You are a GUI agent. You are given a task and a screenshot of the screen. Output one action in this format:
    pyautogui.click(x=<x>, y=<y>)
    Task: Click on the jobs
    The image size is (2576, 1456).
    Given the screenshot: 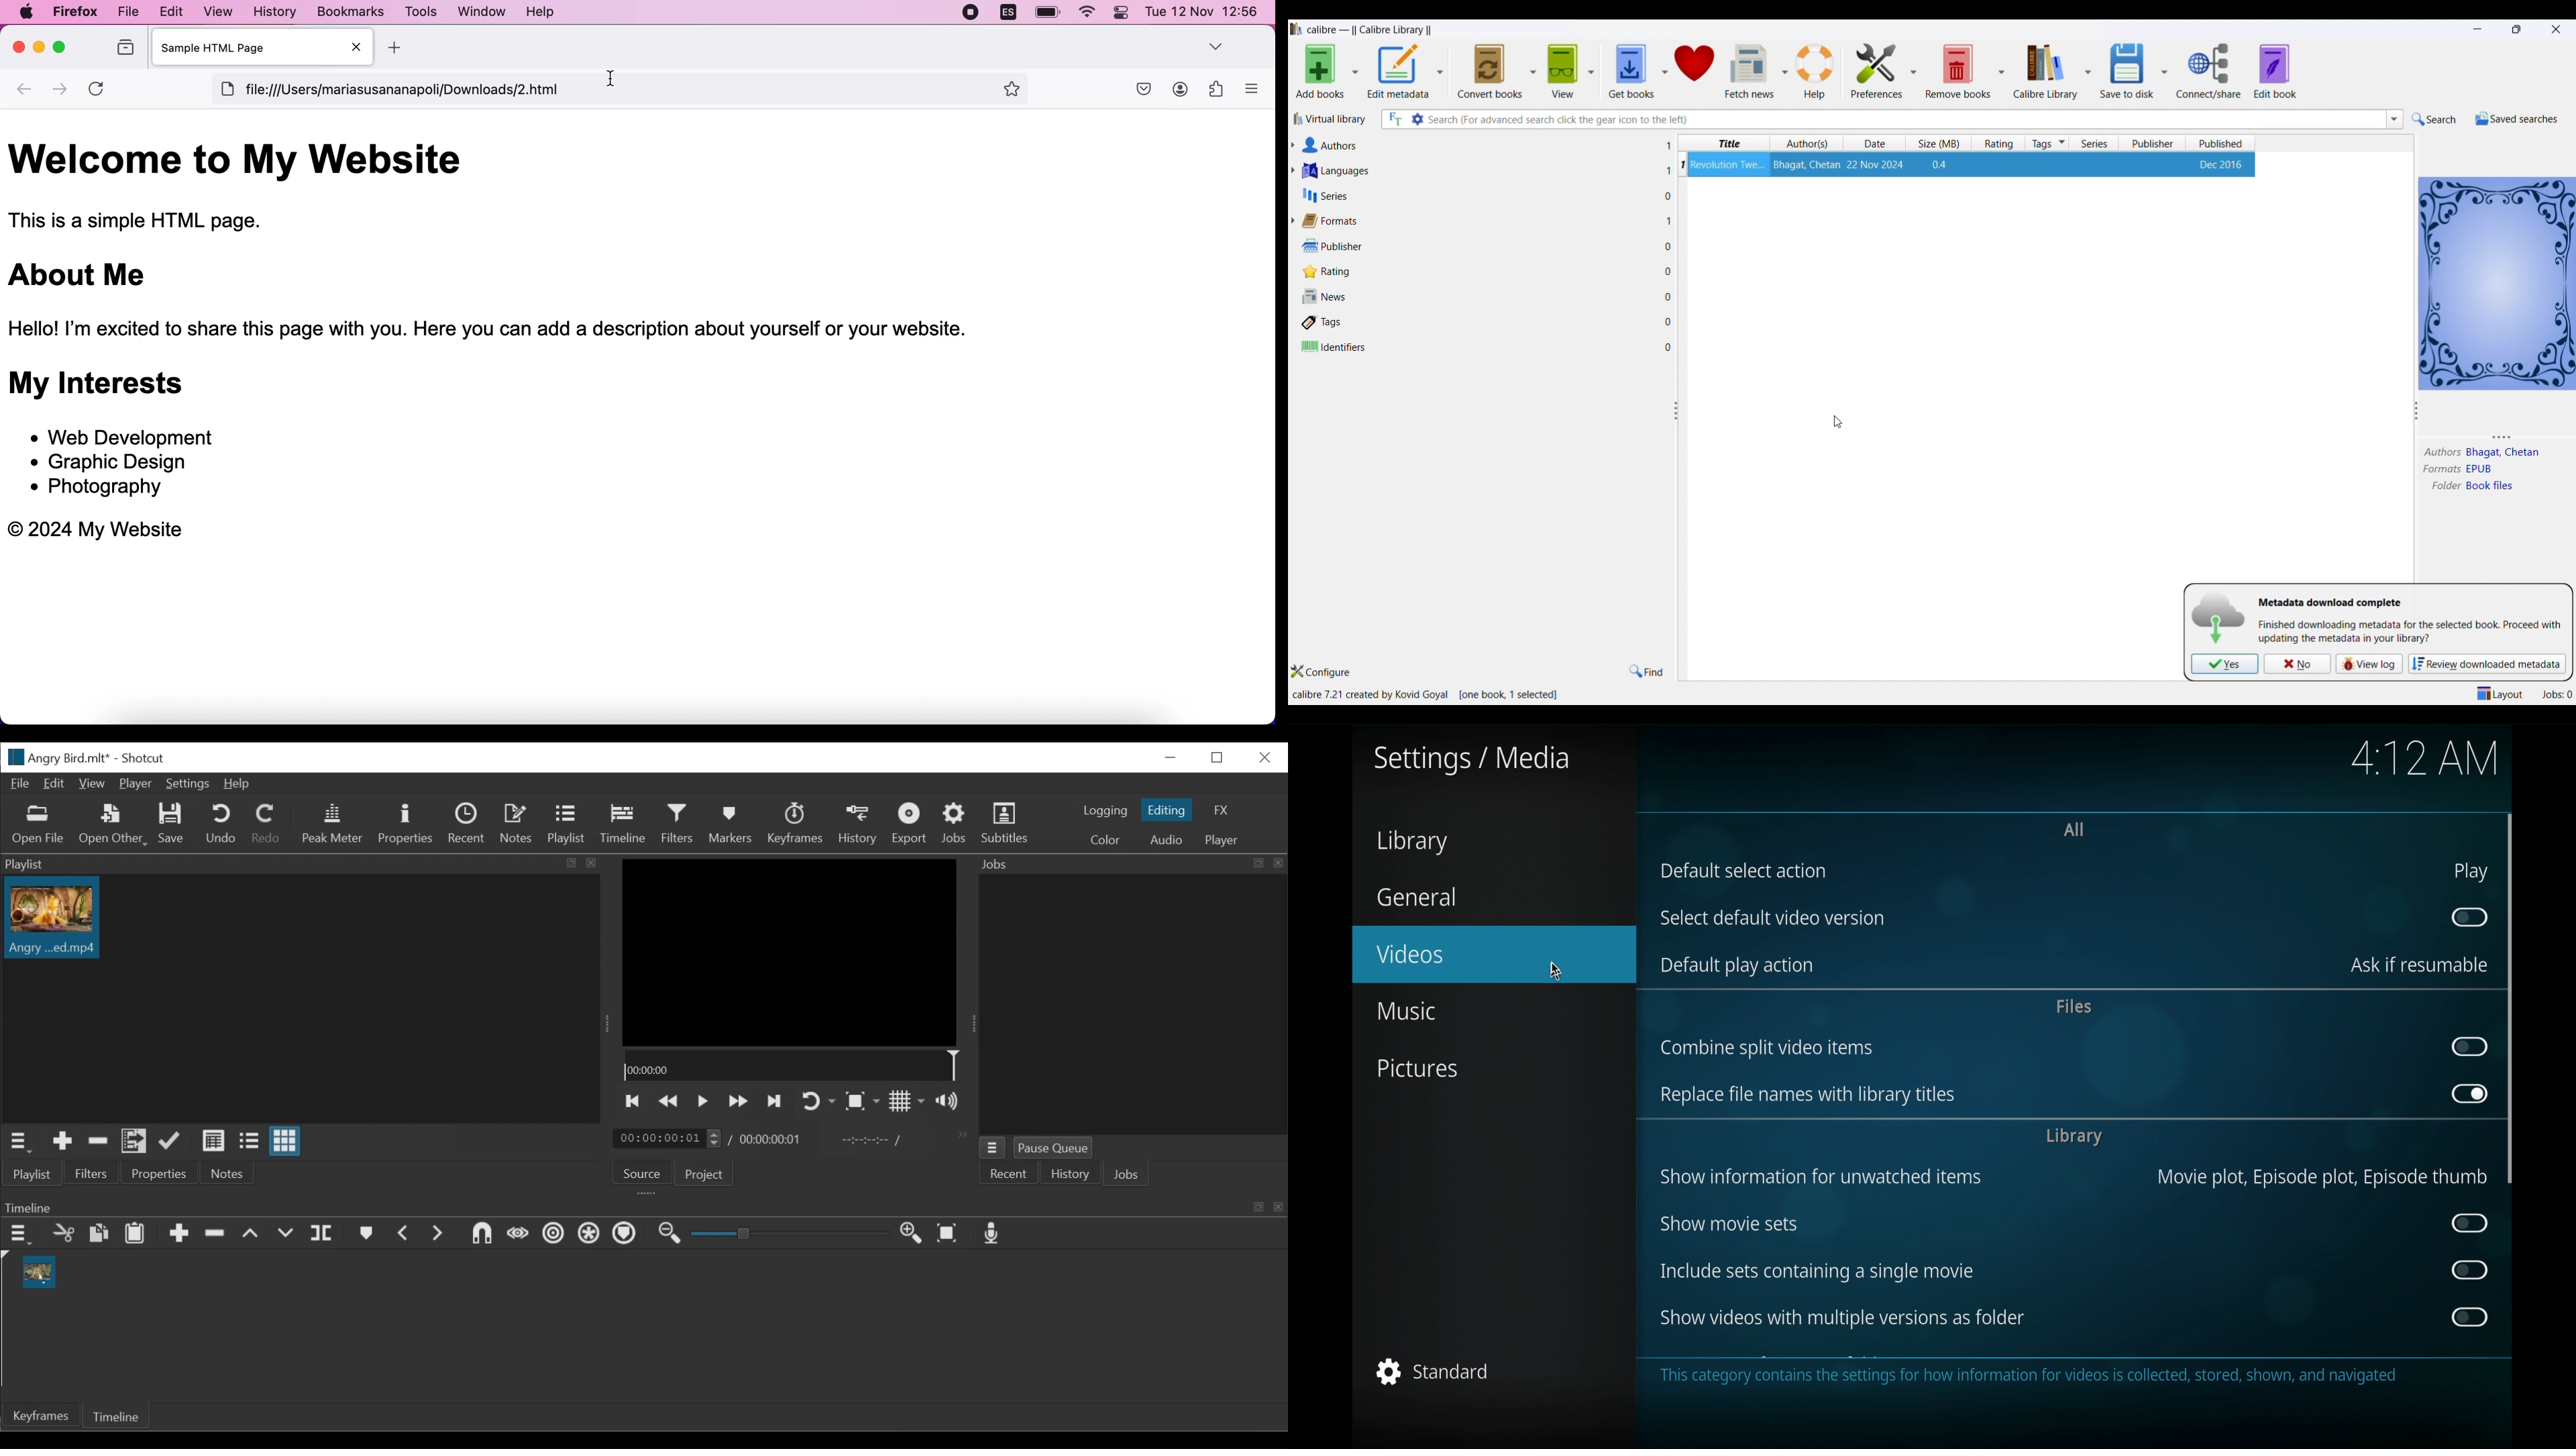 What is the action you would take?
    pyautogui.click(x=2557, y=692)
    